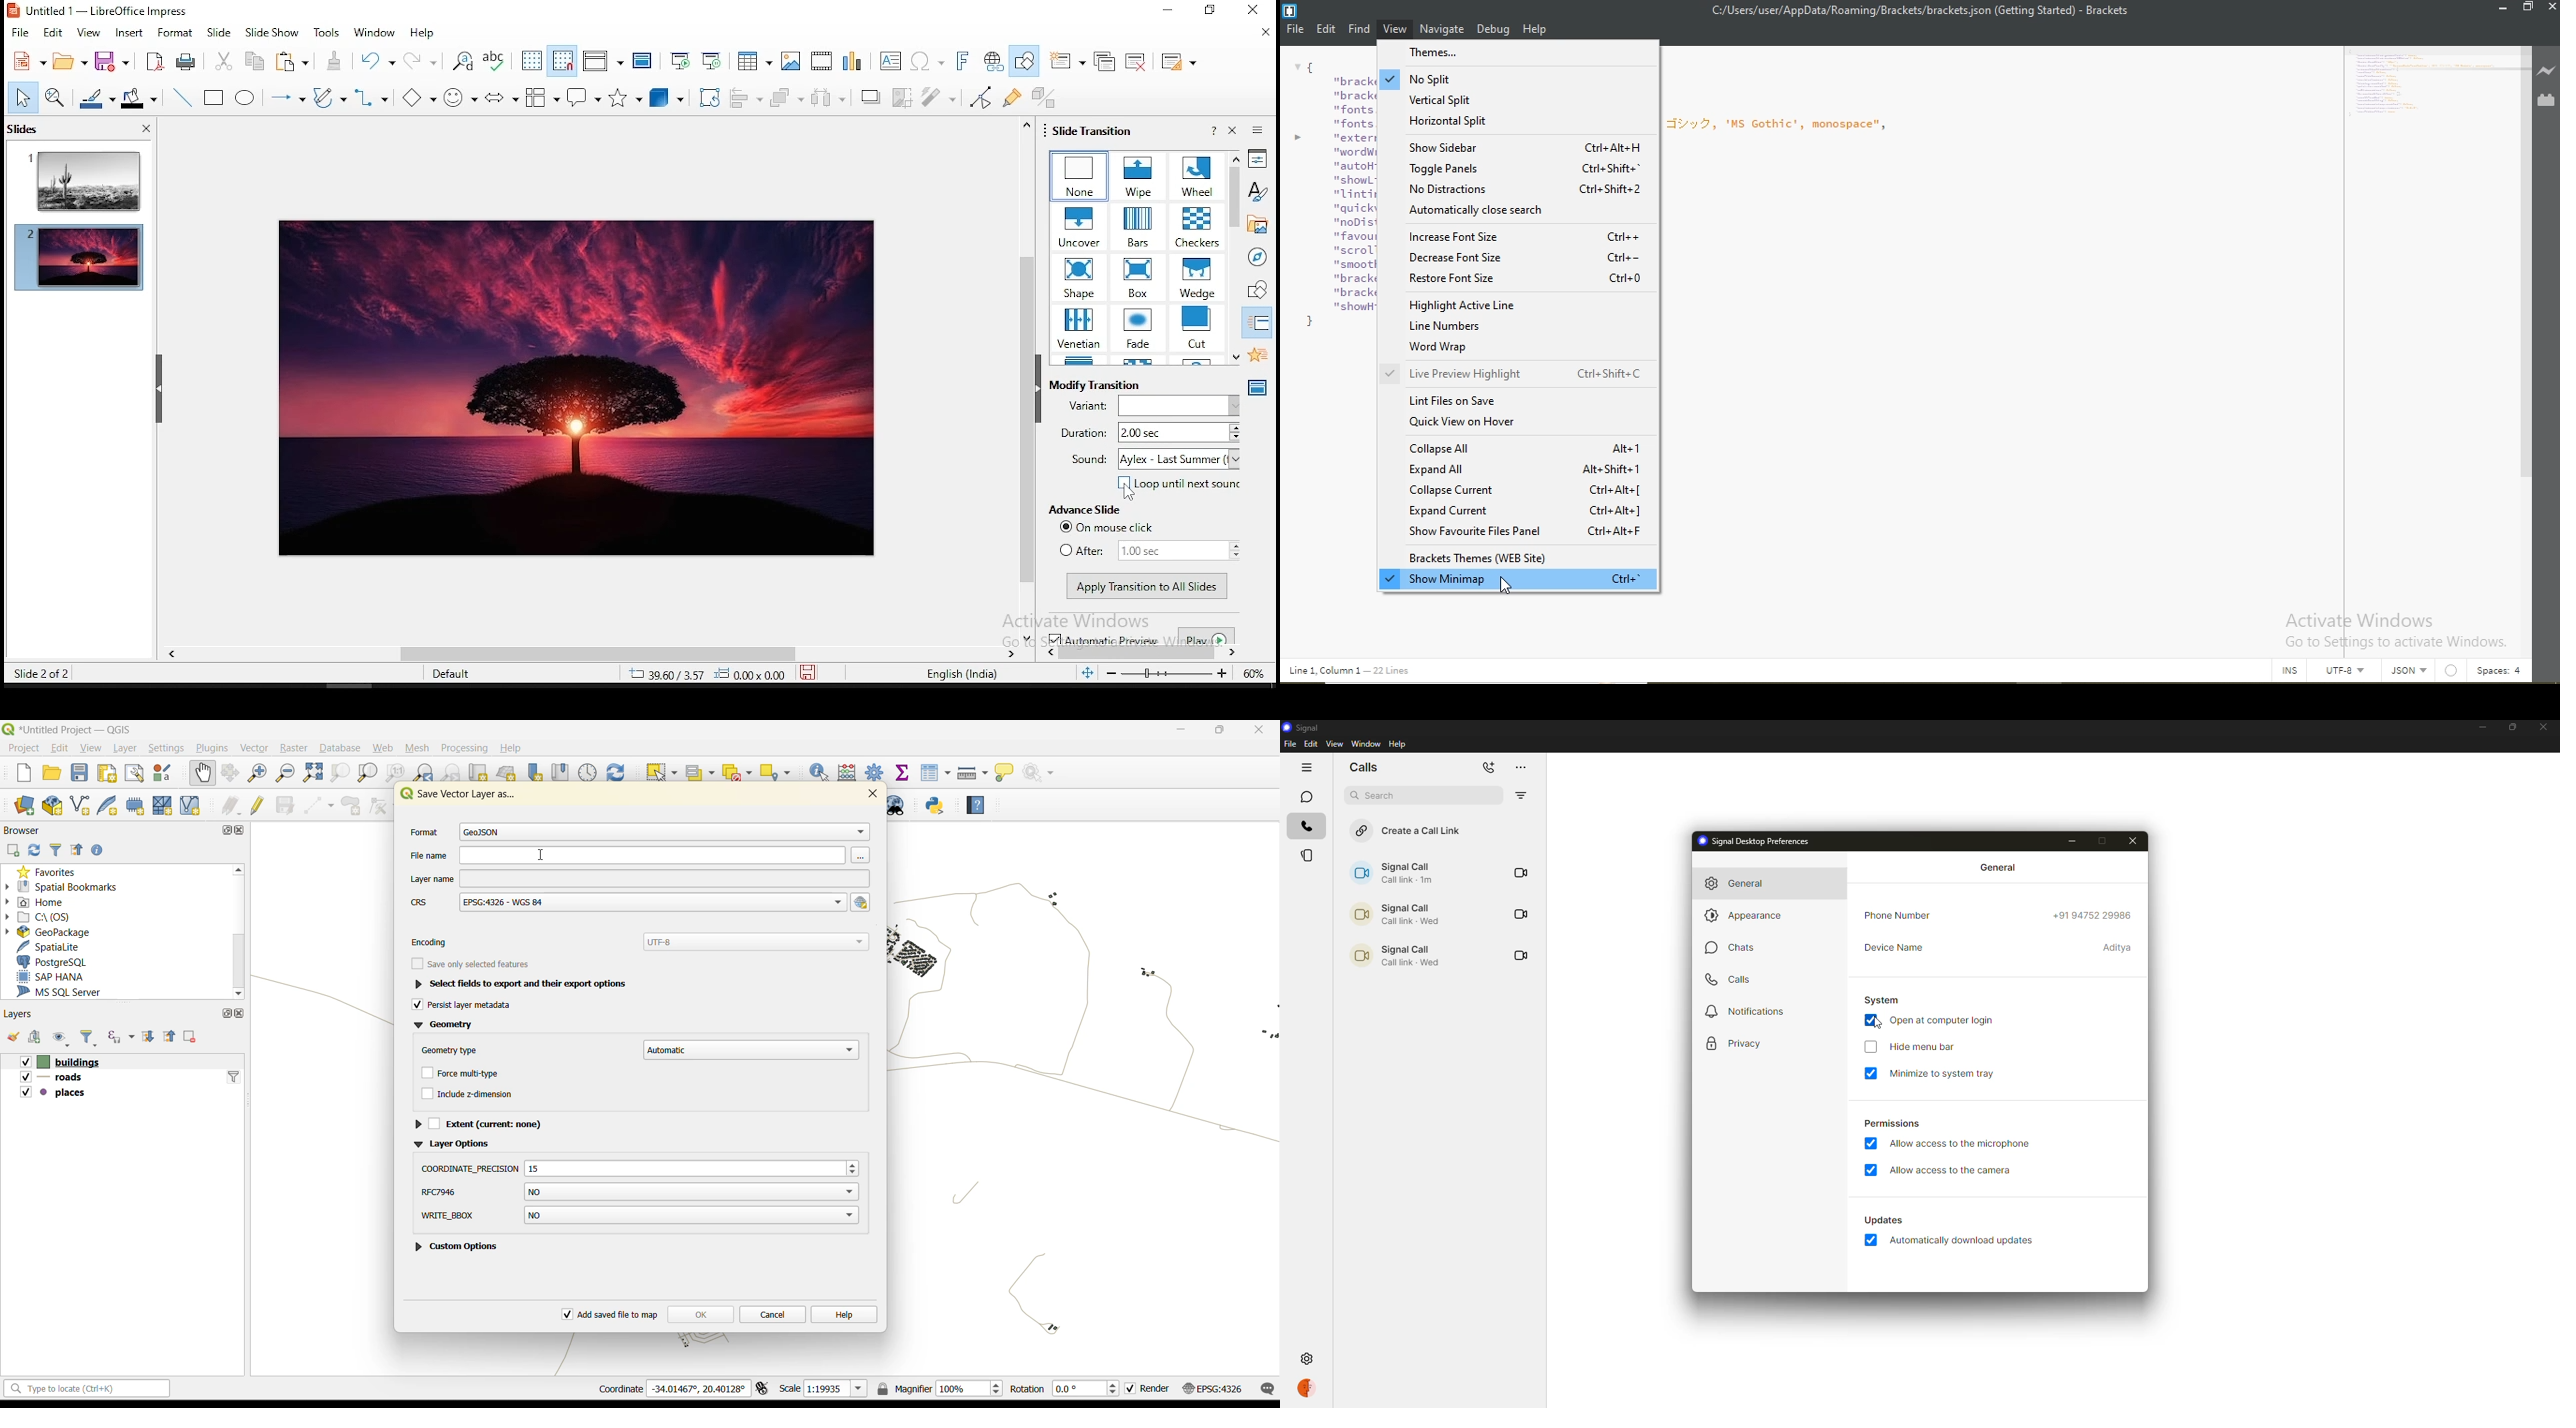  Describe the element at coordinates (869, 794) in the screenshot. I see `close` at that location.